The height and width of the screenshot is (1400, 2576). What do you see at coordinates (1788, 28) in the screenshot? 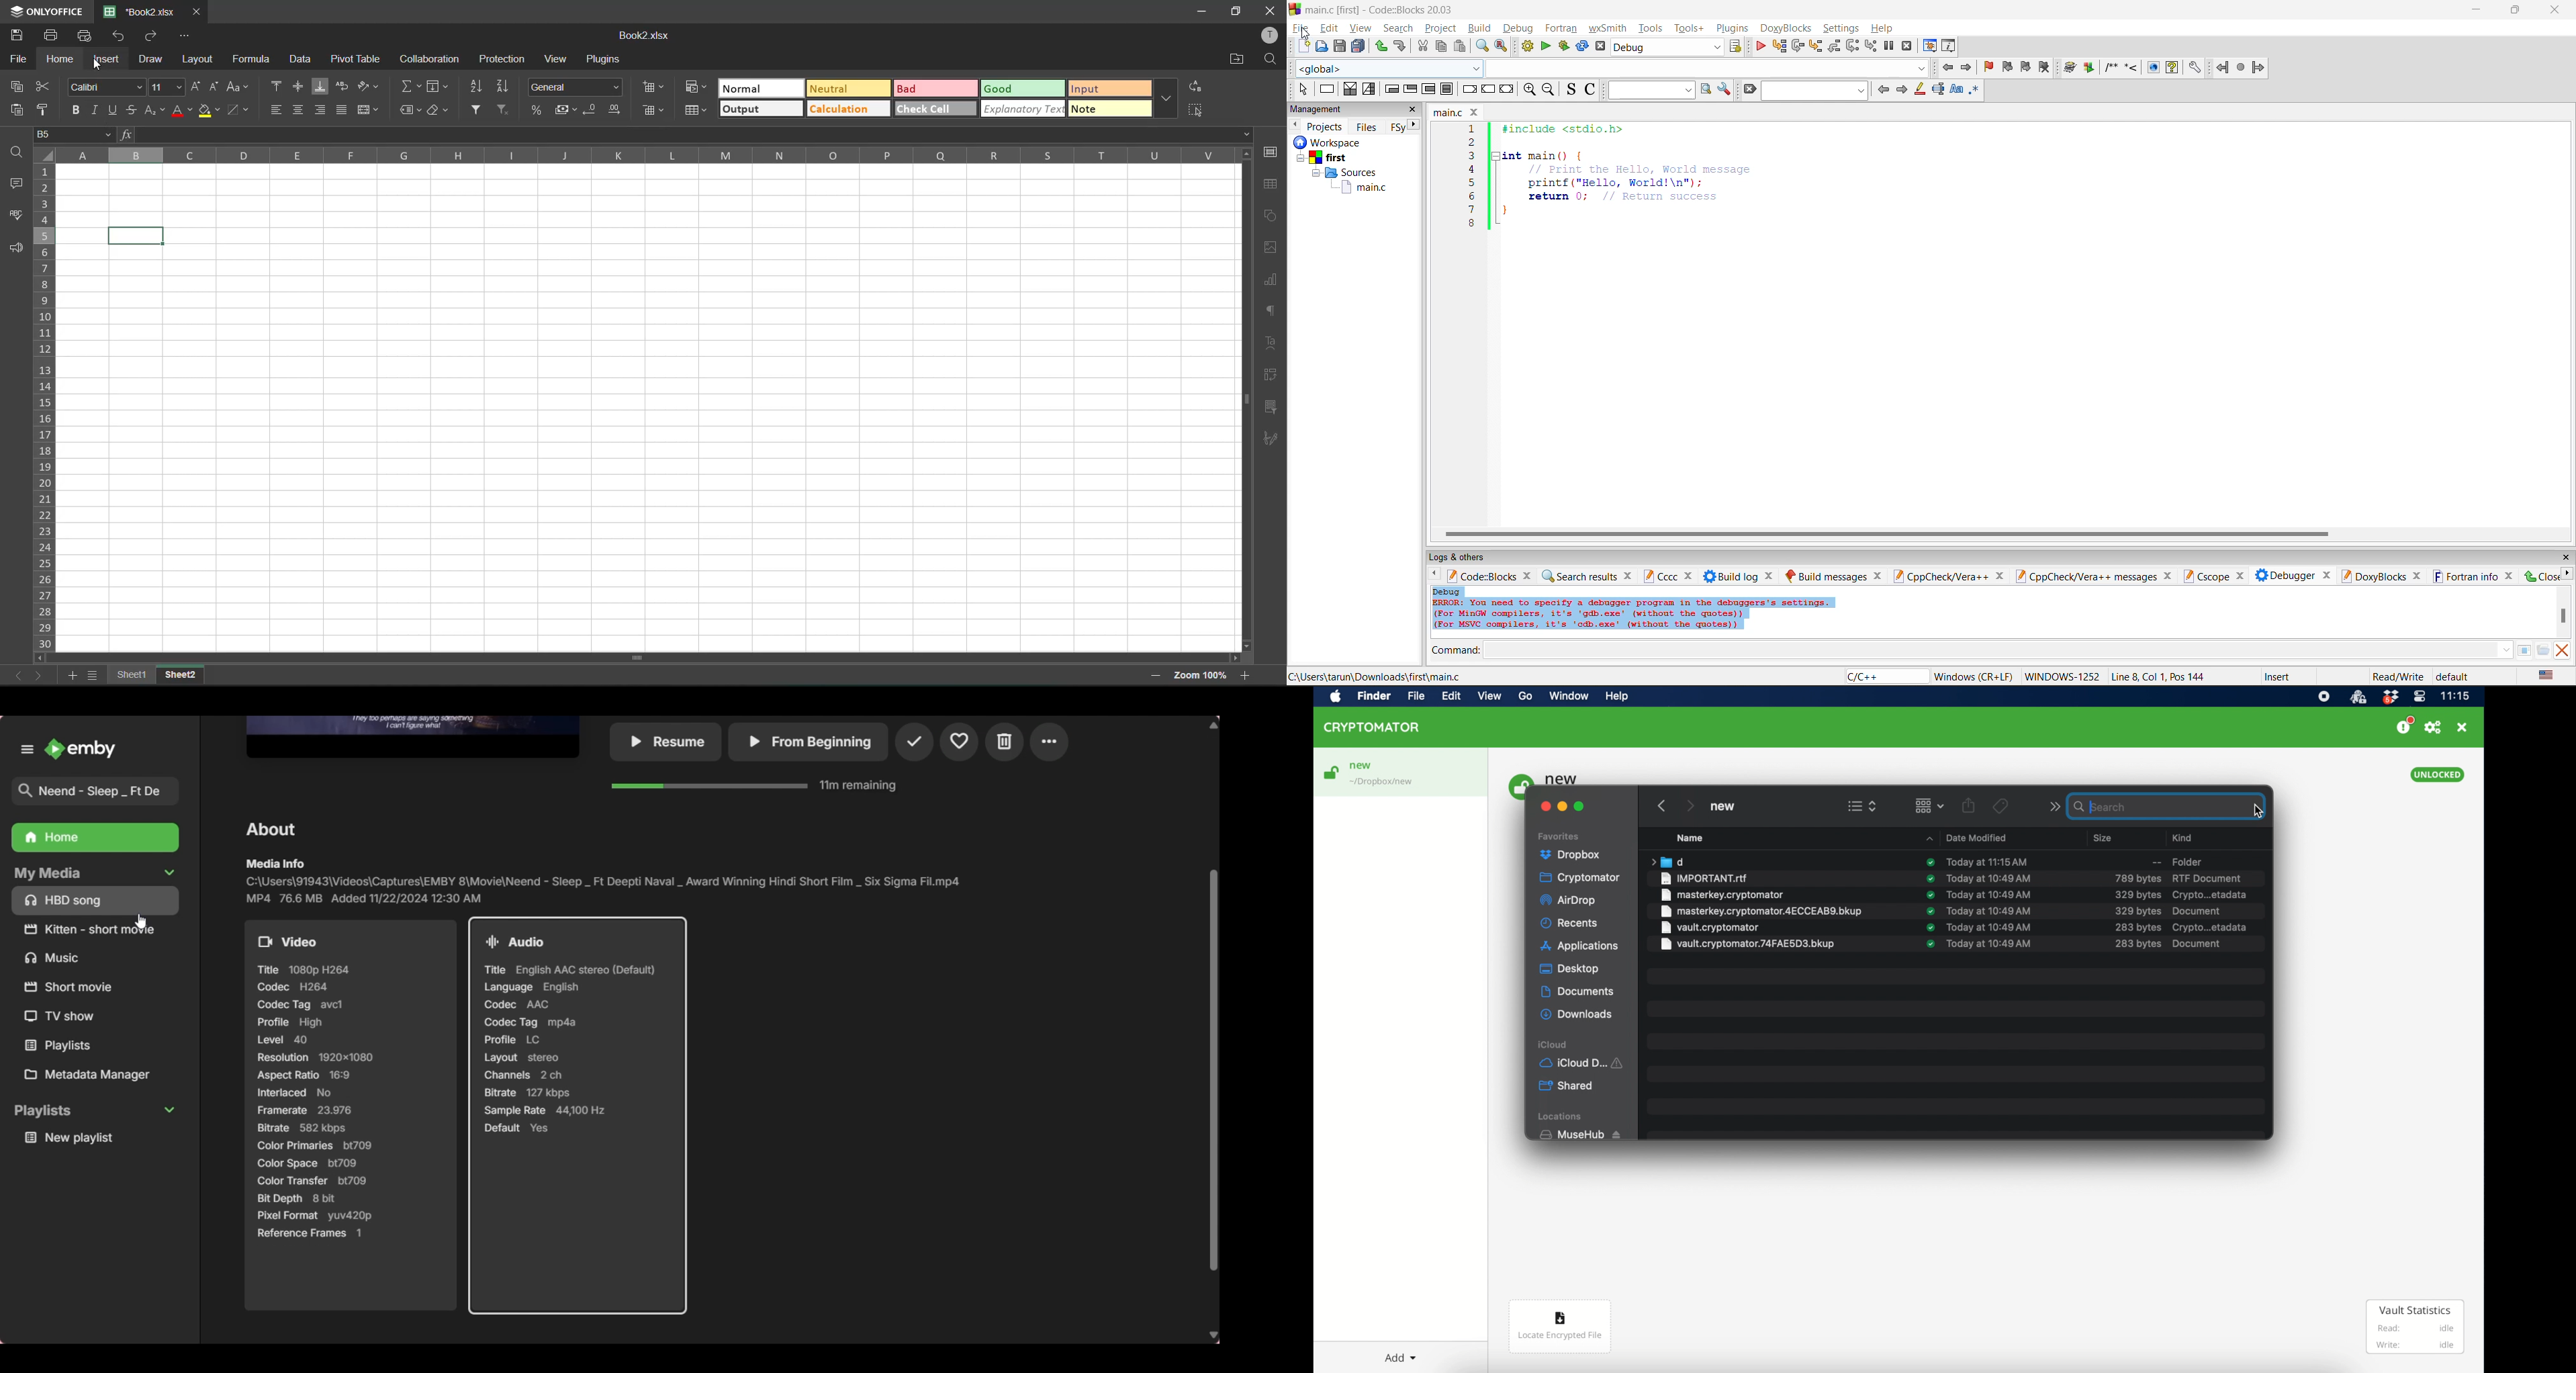
I see `doxyblocks` at bounding box center [1788, 28].